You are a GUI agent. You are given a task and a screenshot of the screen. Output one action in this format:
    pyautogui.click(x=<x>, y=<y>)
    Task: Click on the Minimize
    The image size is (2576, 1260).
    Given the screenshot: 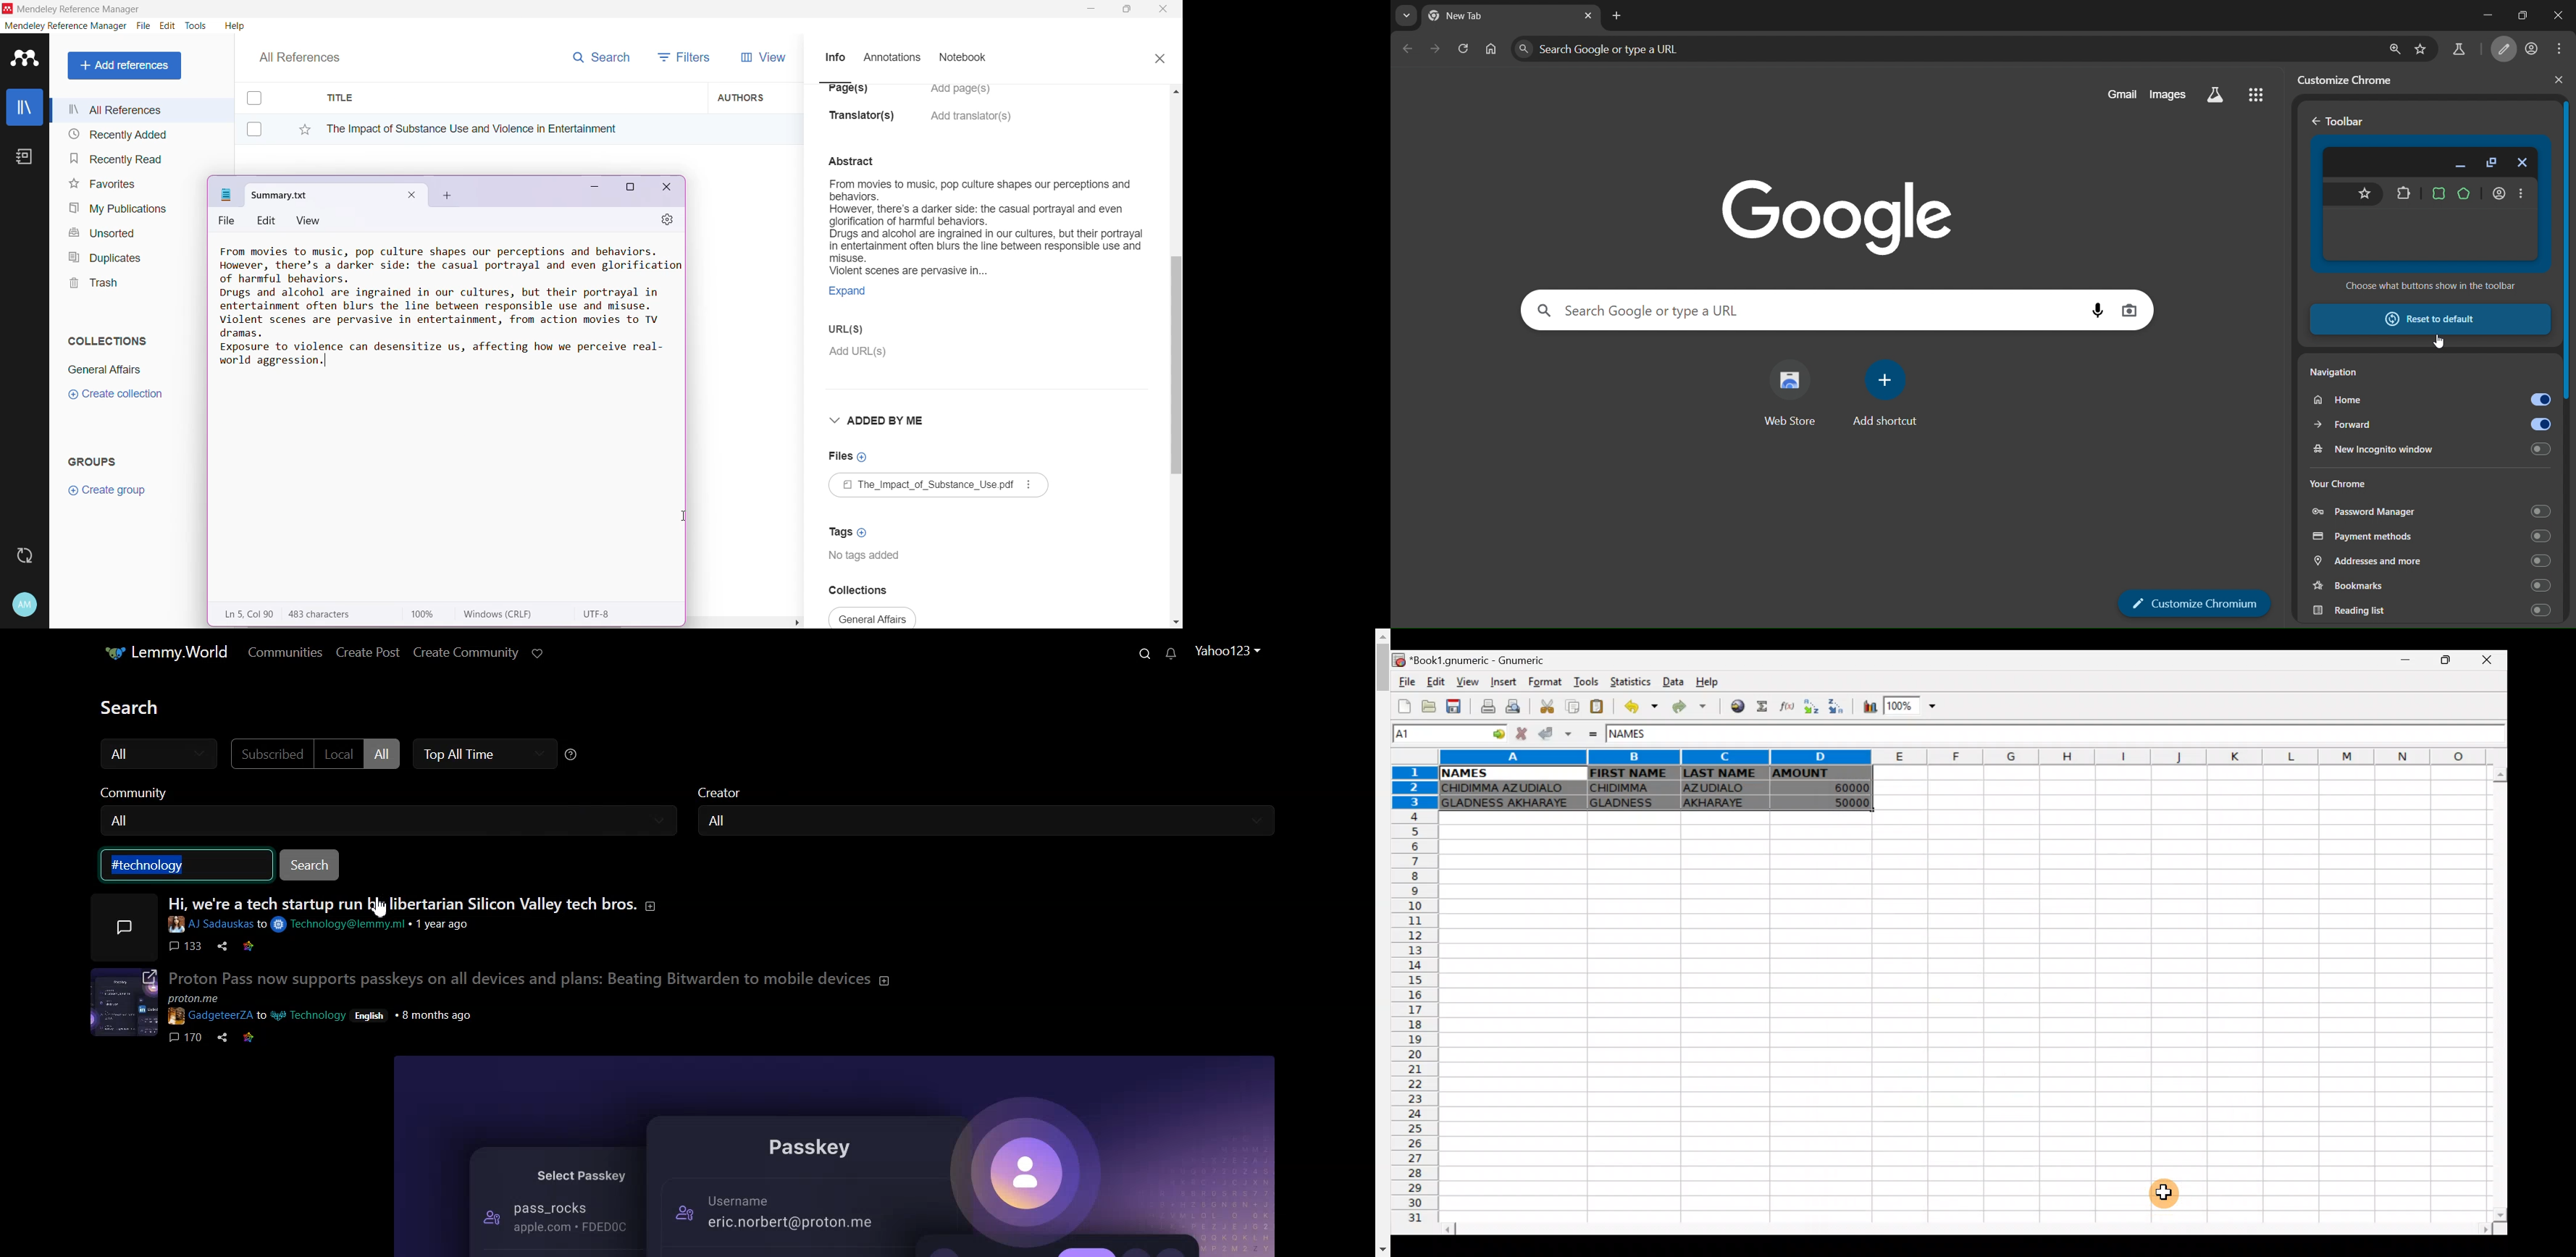 What is the action you would take?
    pyautogui.click(x=590, y=190)
    